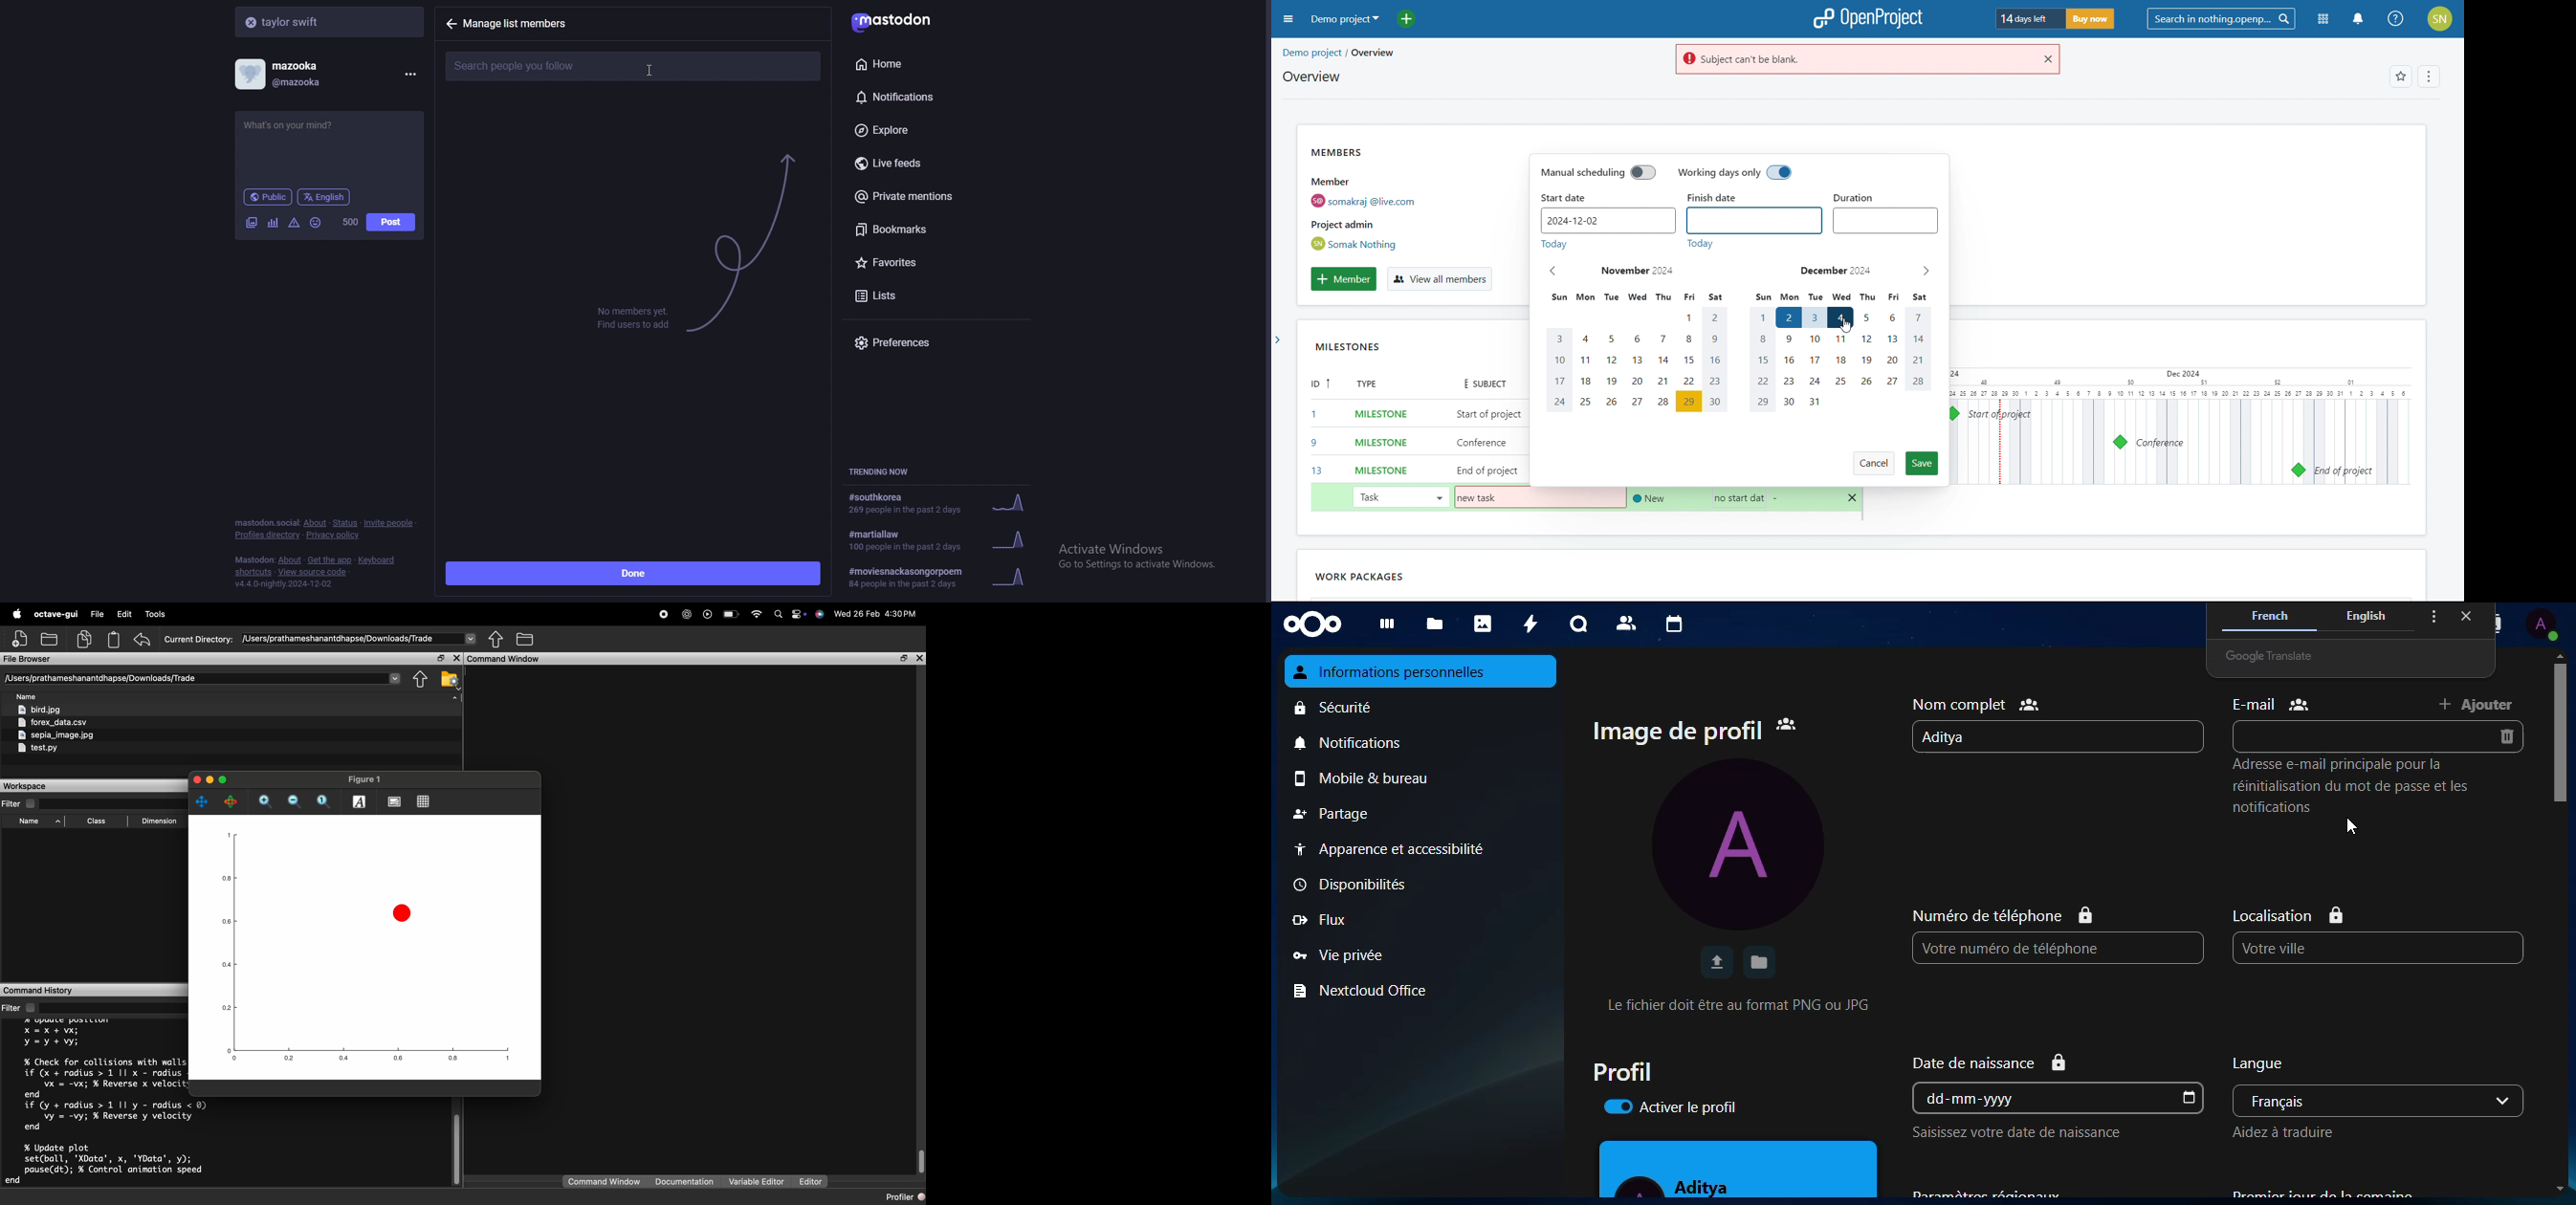  I want to click on debug, so click(158, 614).